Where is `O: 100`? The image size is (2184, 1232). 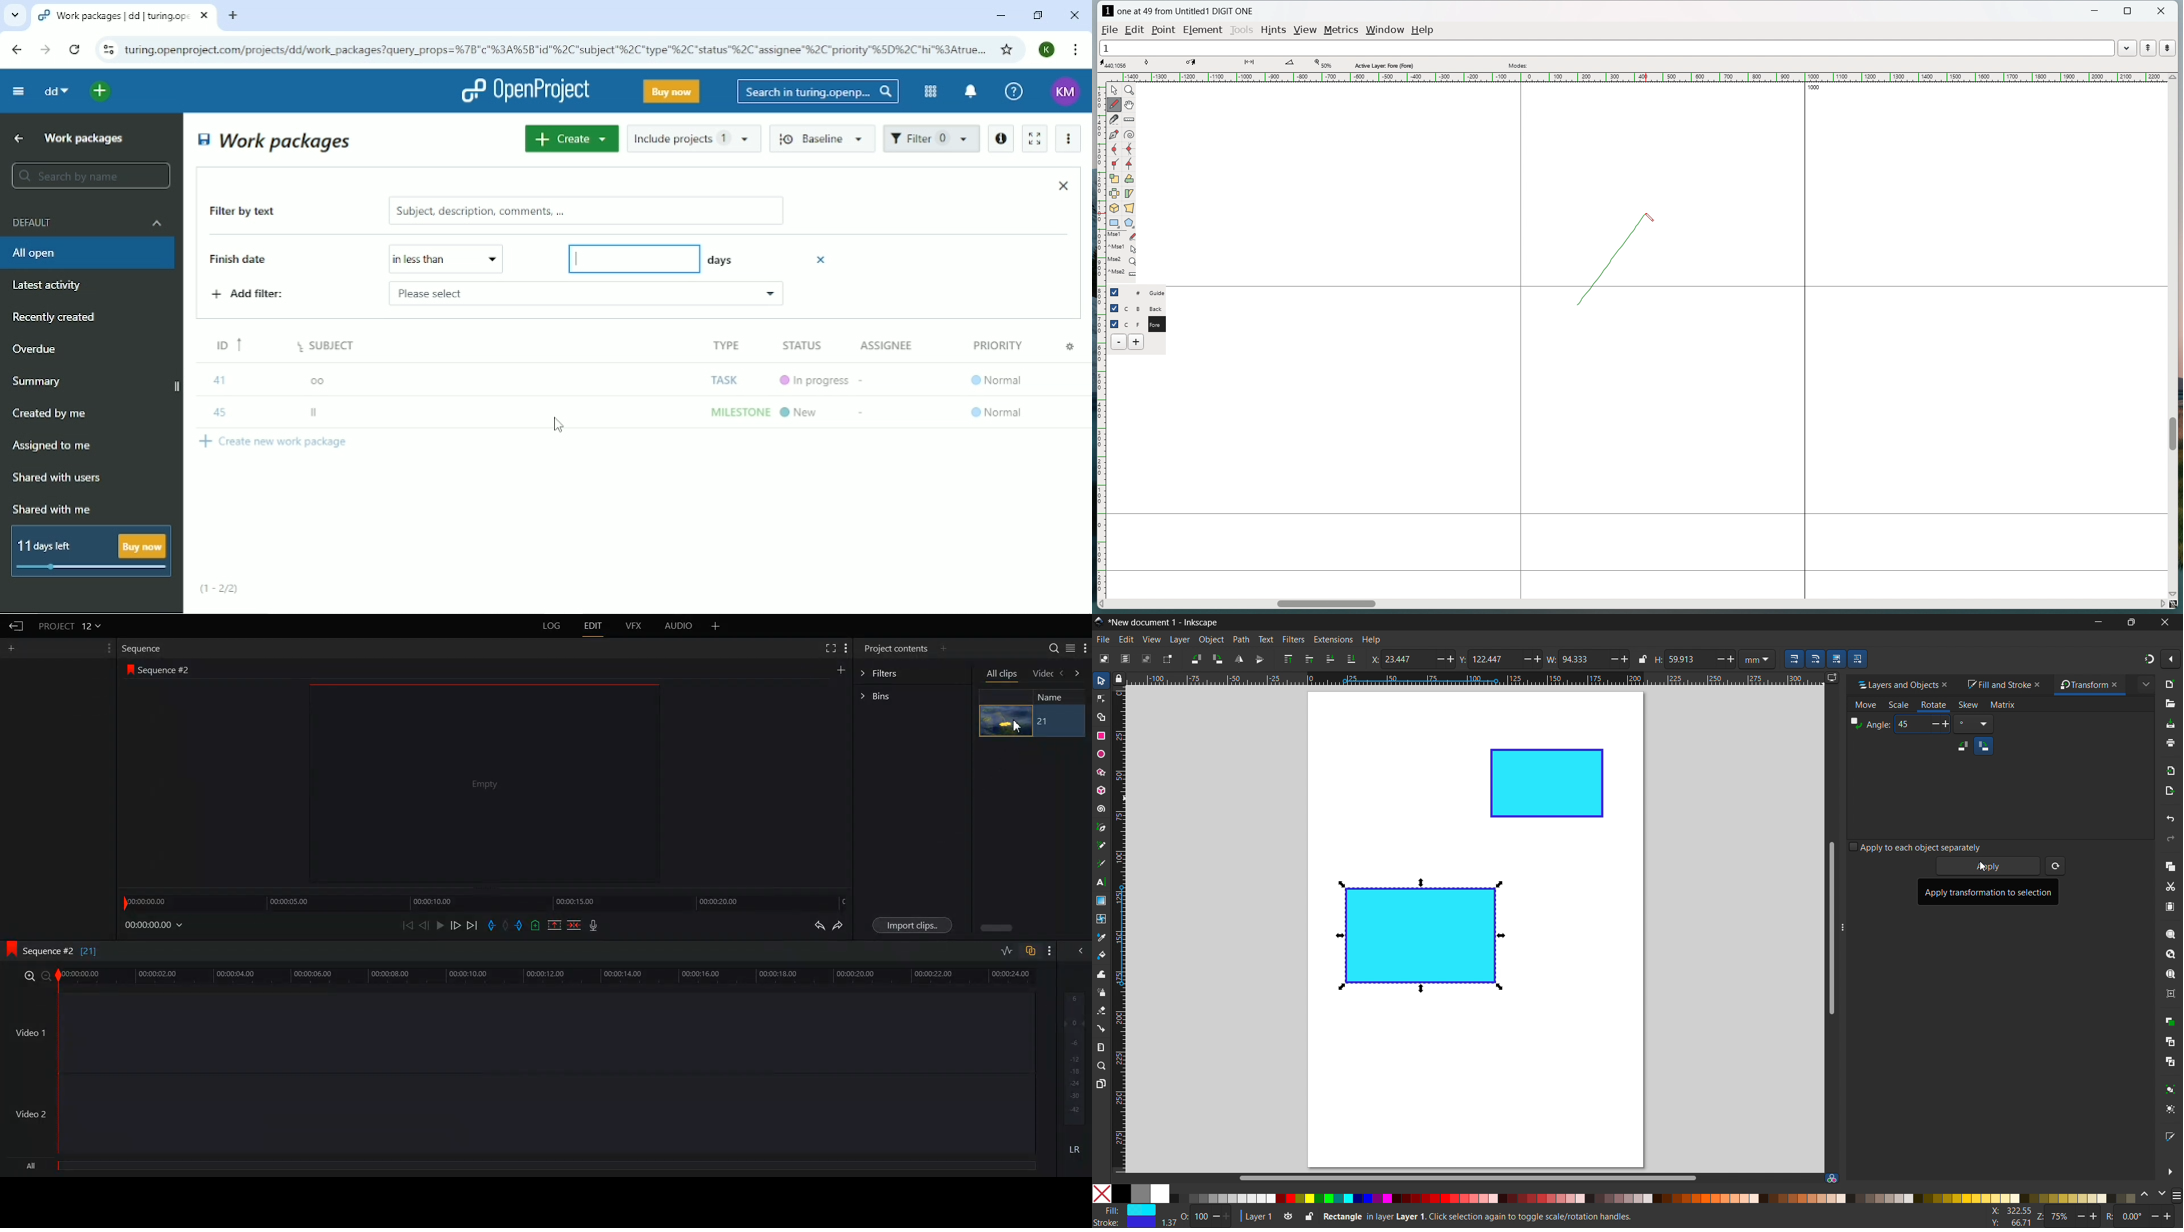
O: 100 is located at coordinates (1207, 1215).